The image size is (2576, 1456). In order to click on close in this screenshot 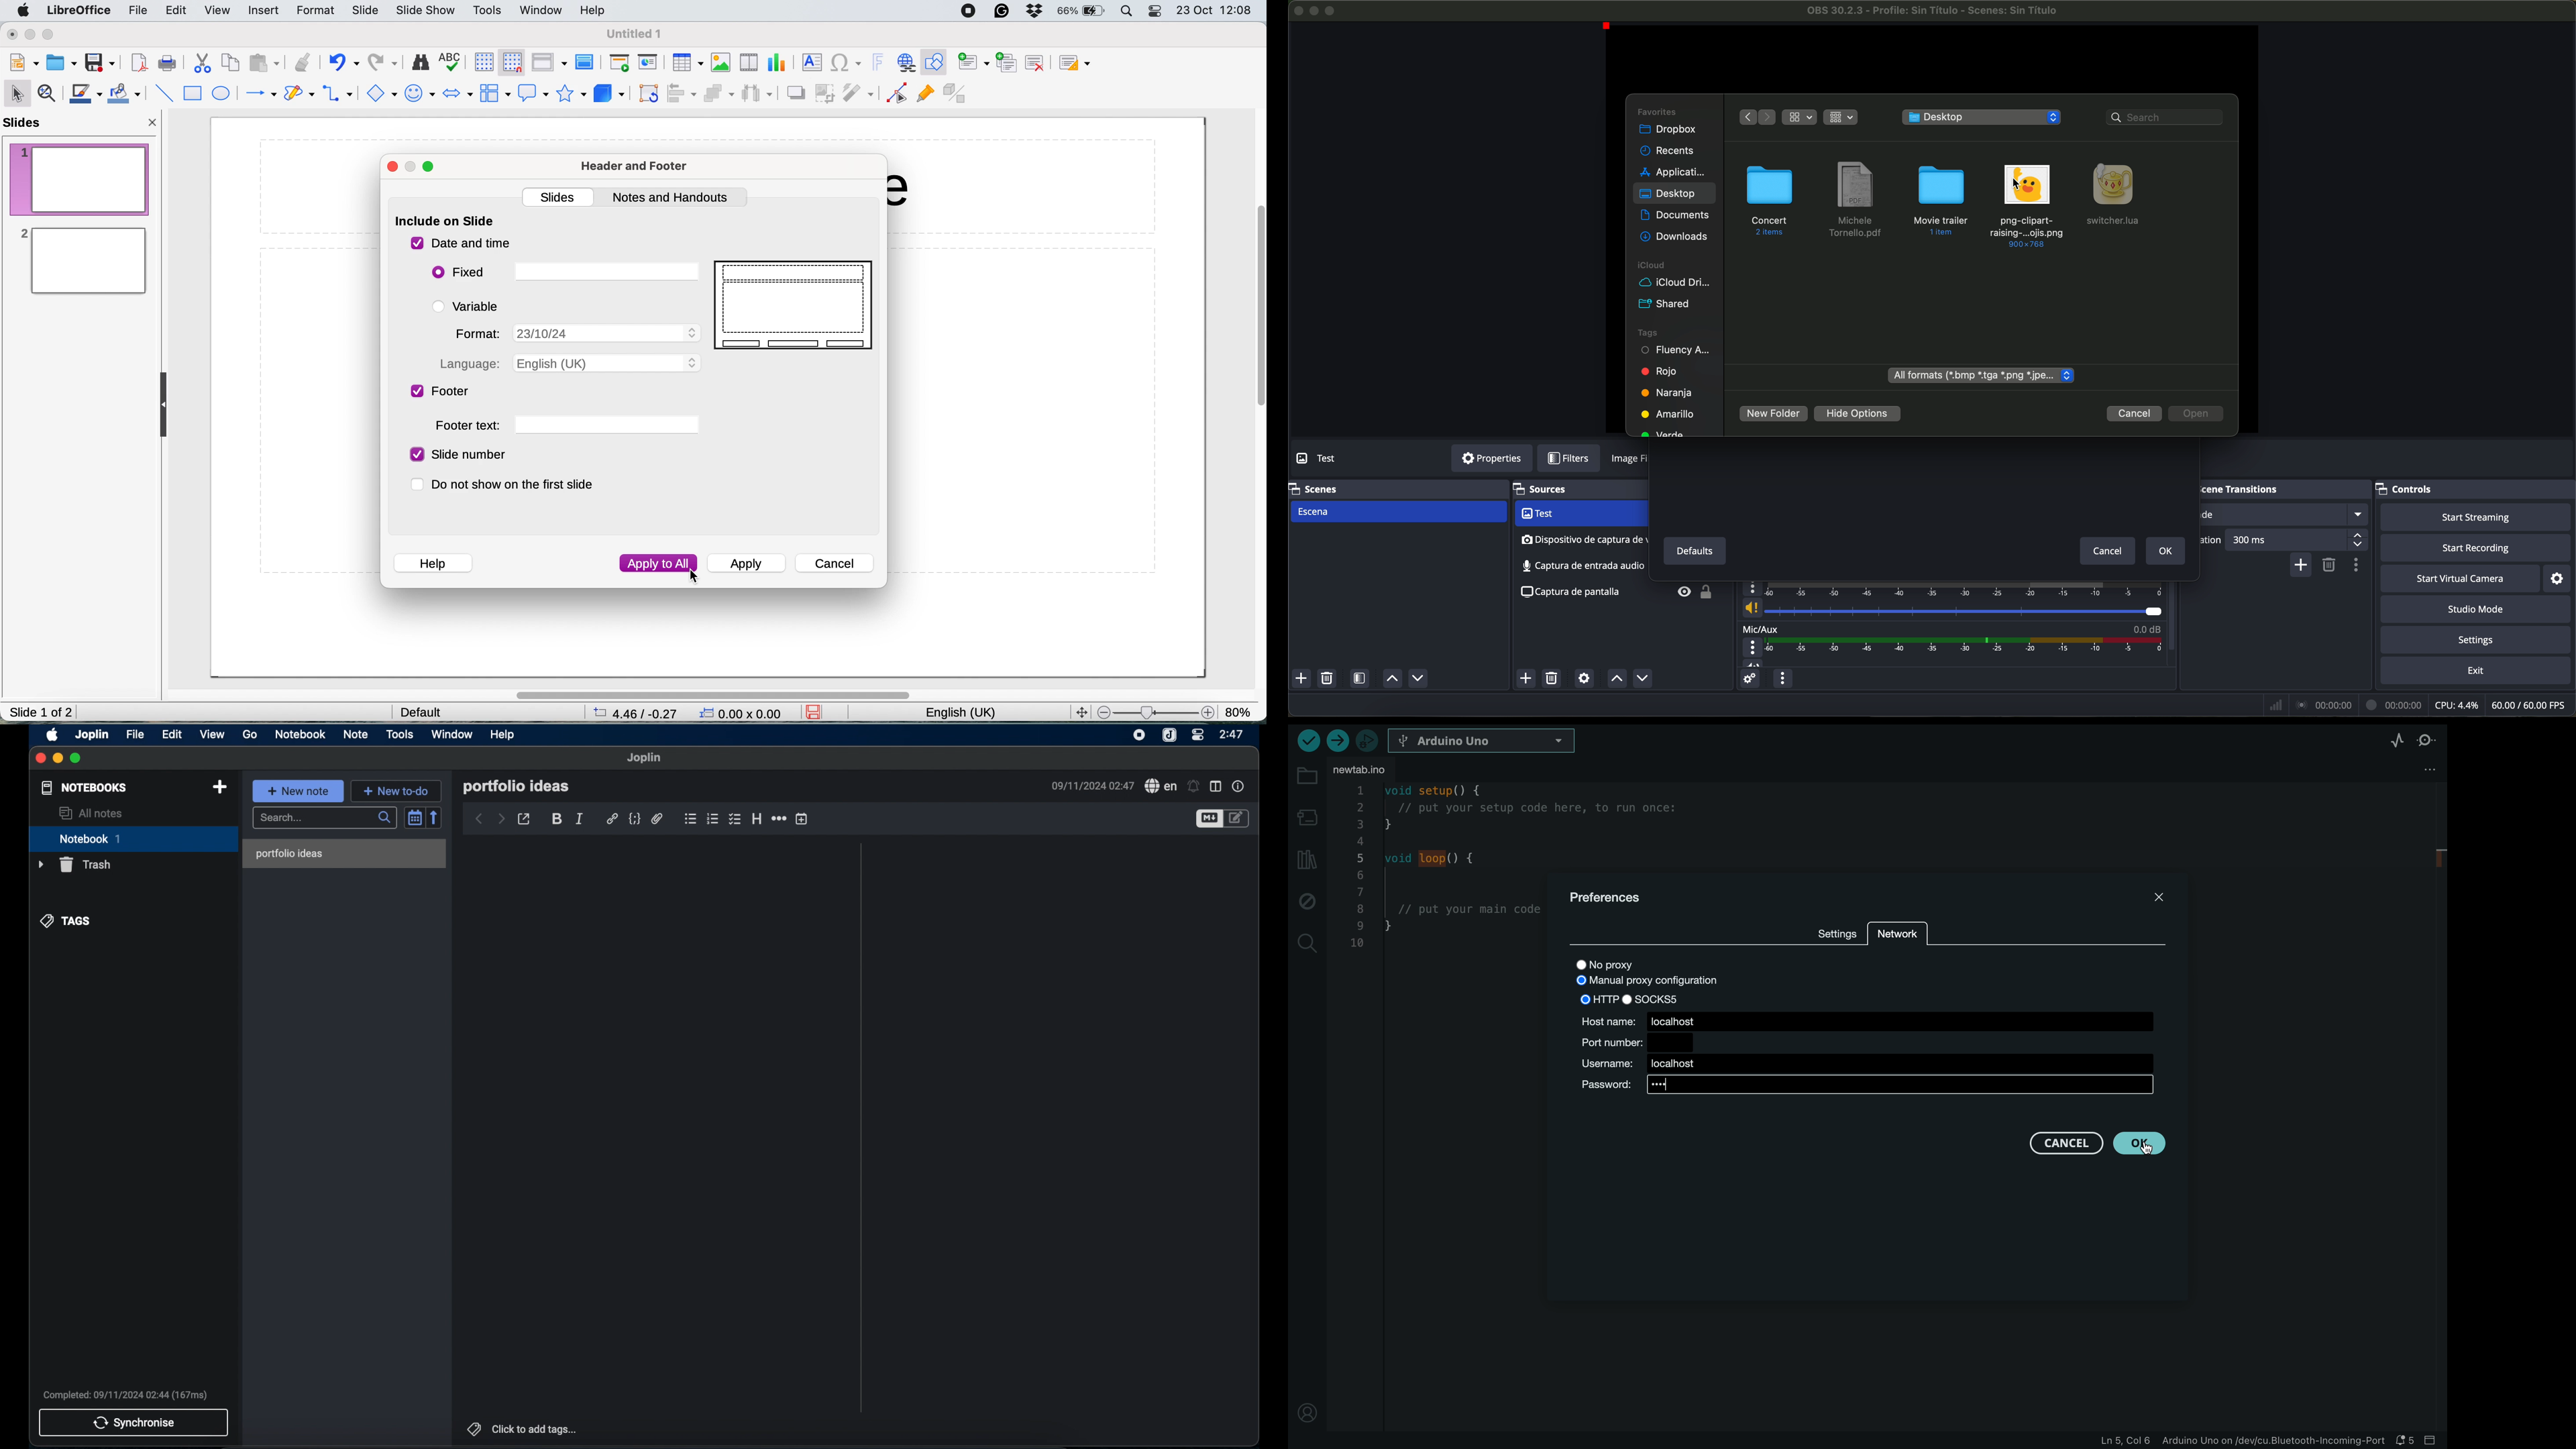, I will do `click(12, 34)`.